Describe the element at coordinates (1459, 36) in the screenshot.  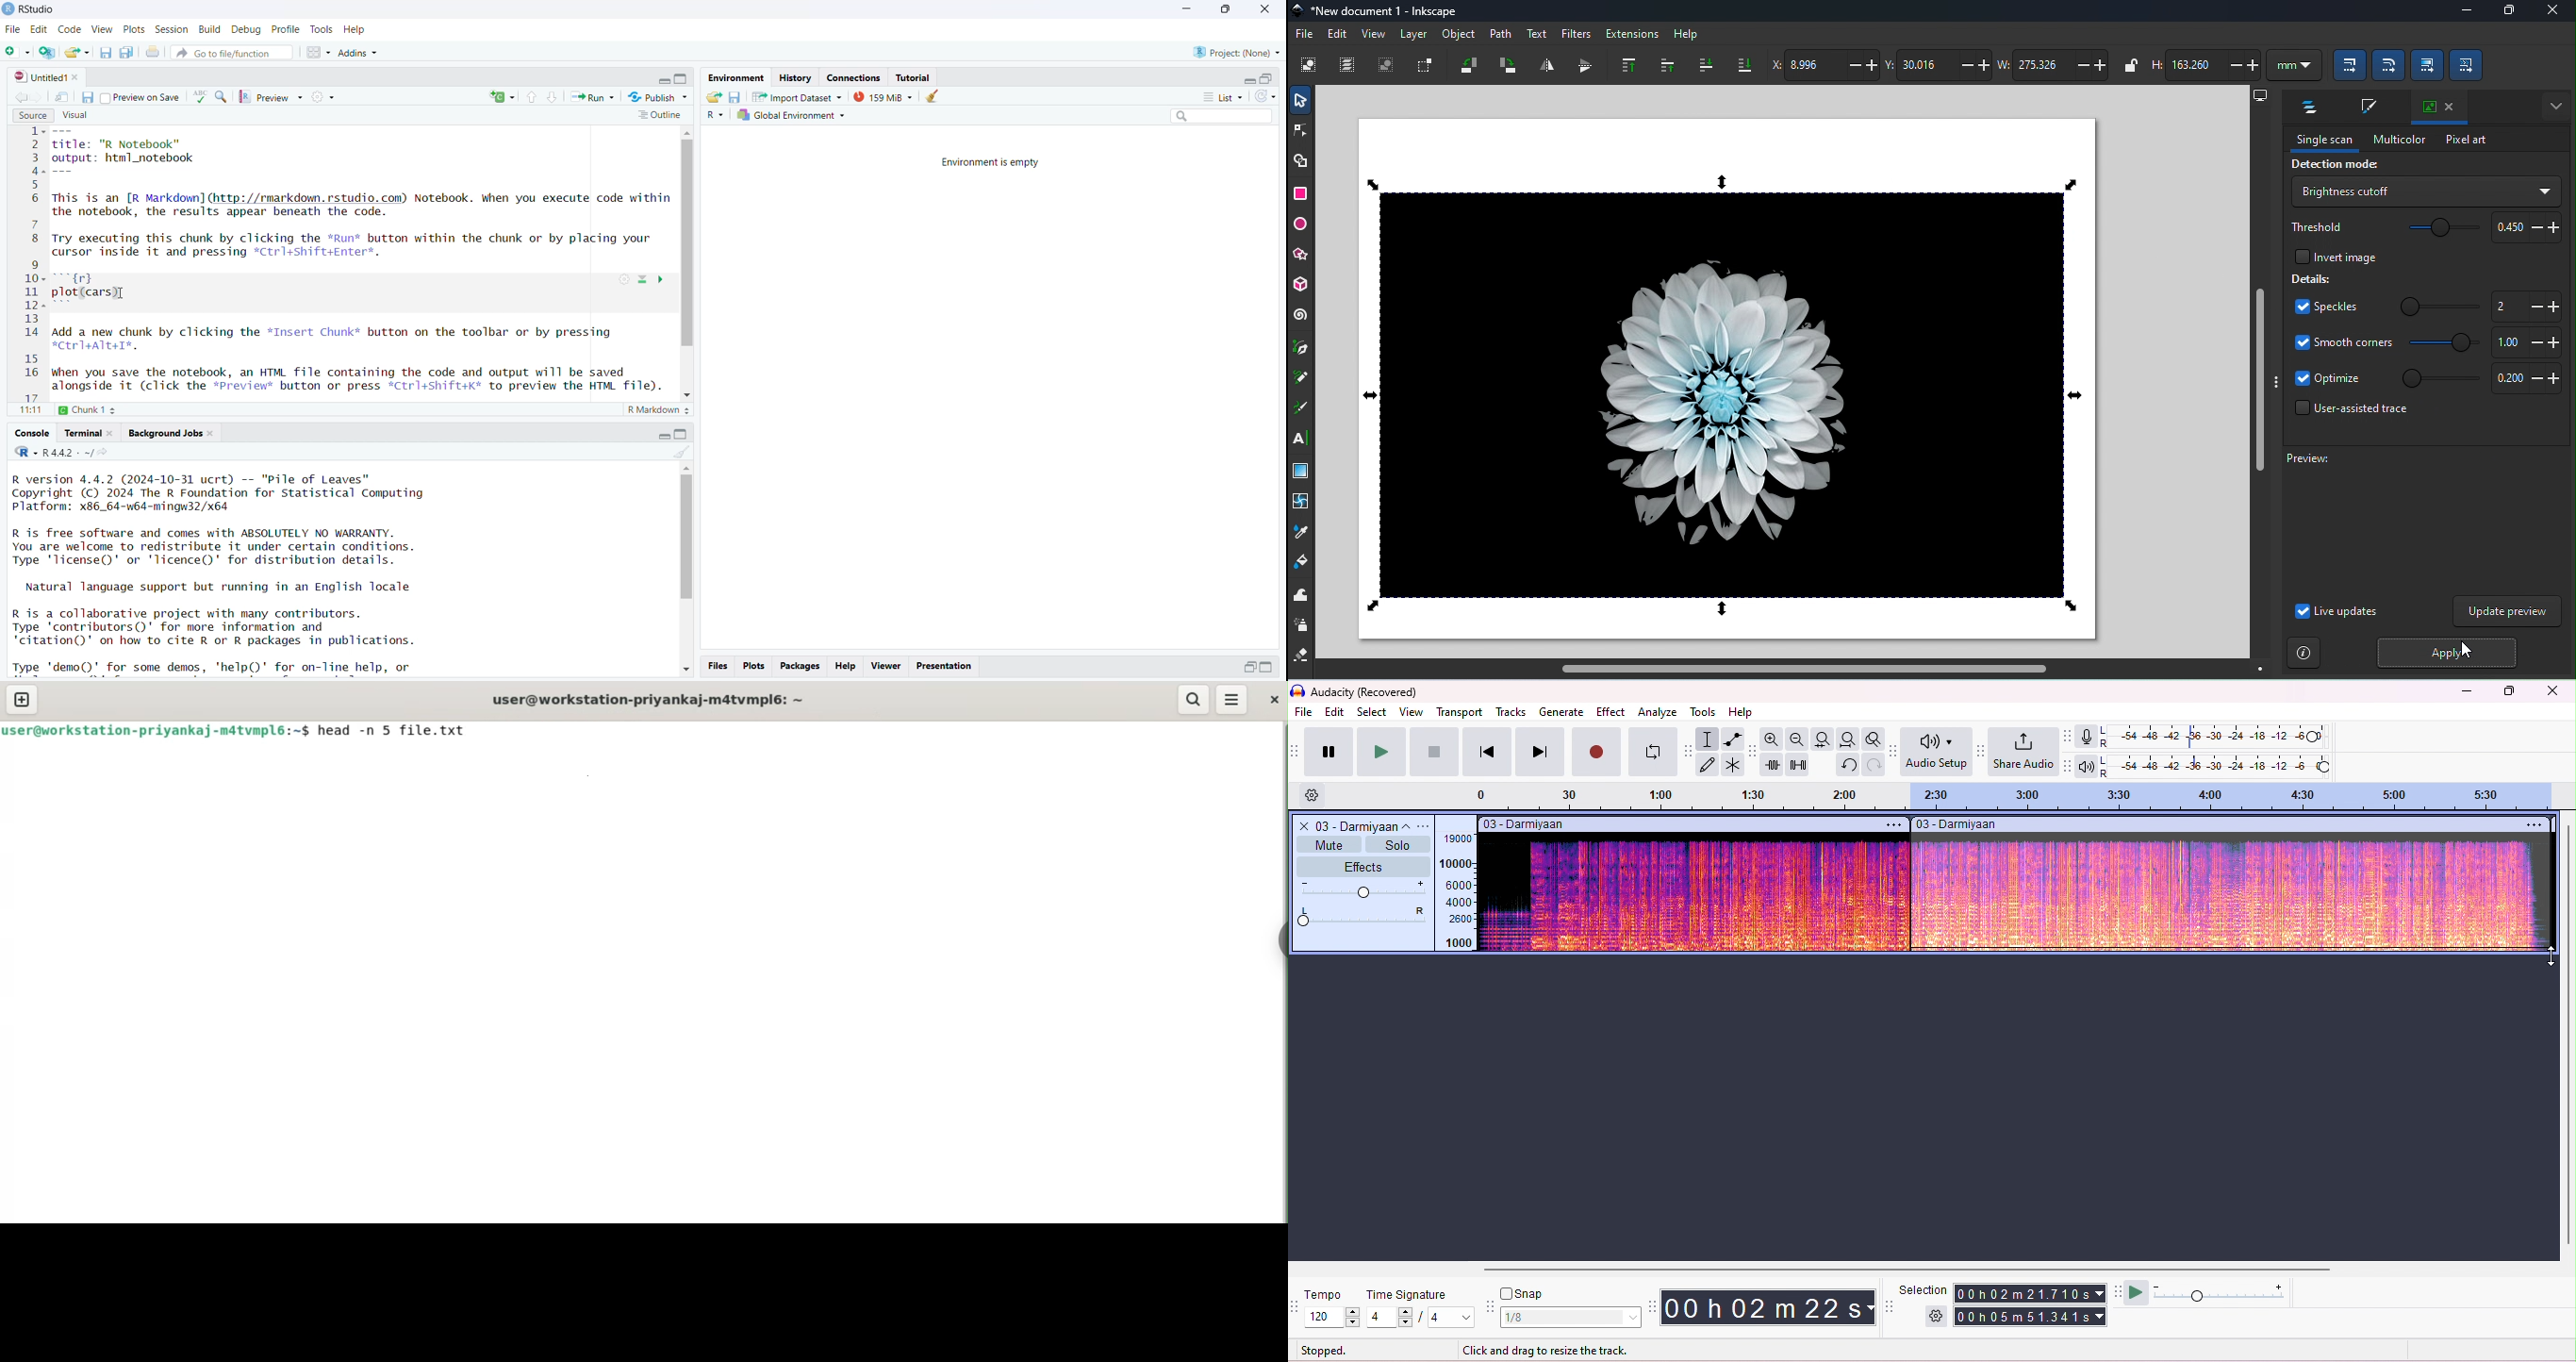
I see `Object` at that location.